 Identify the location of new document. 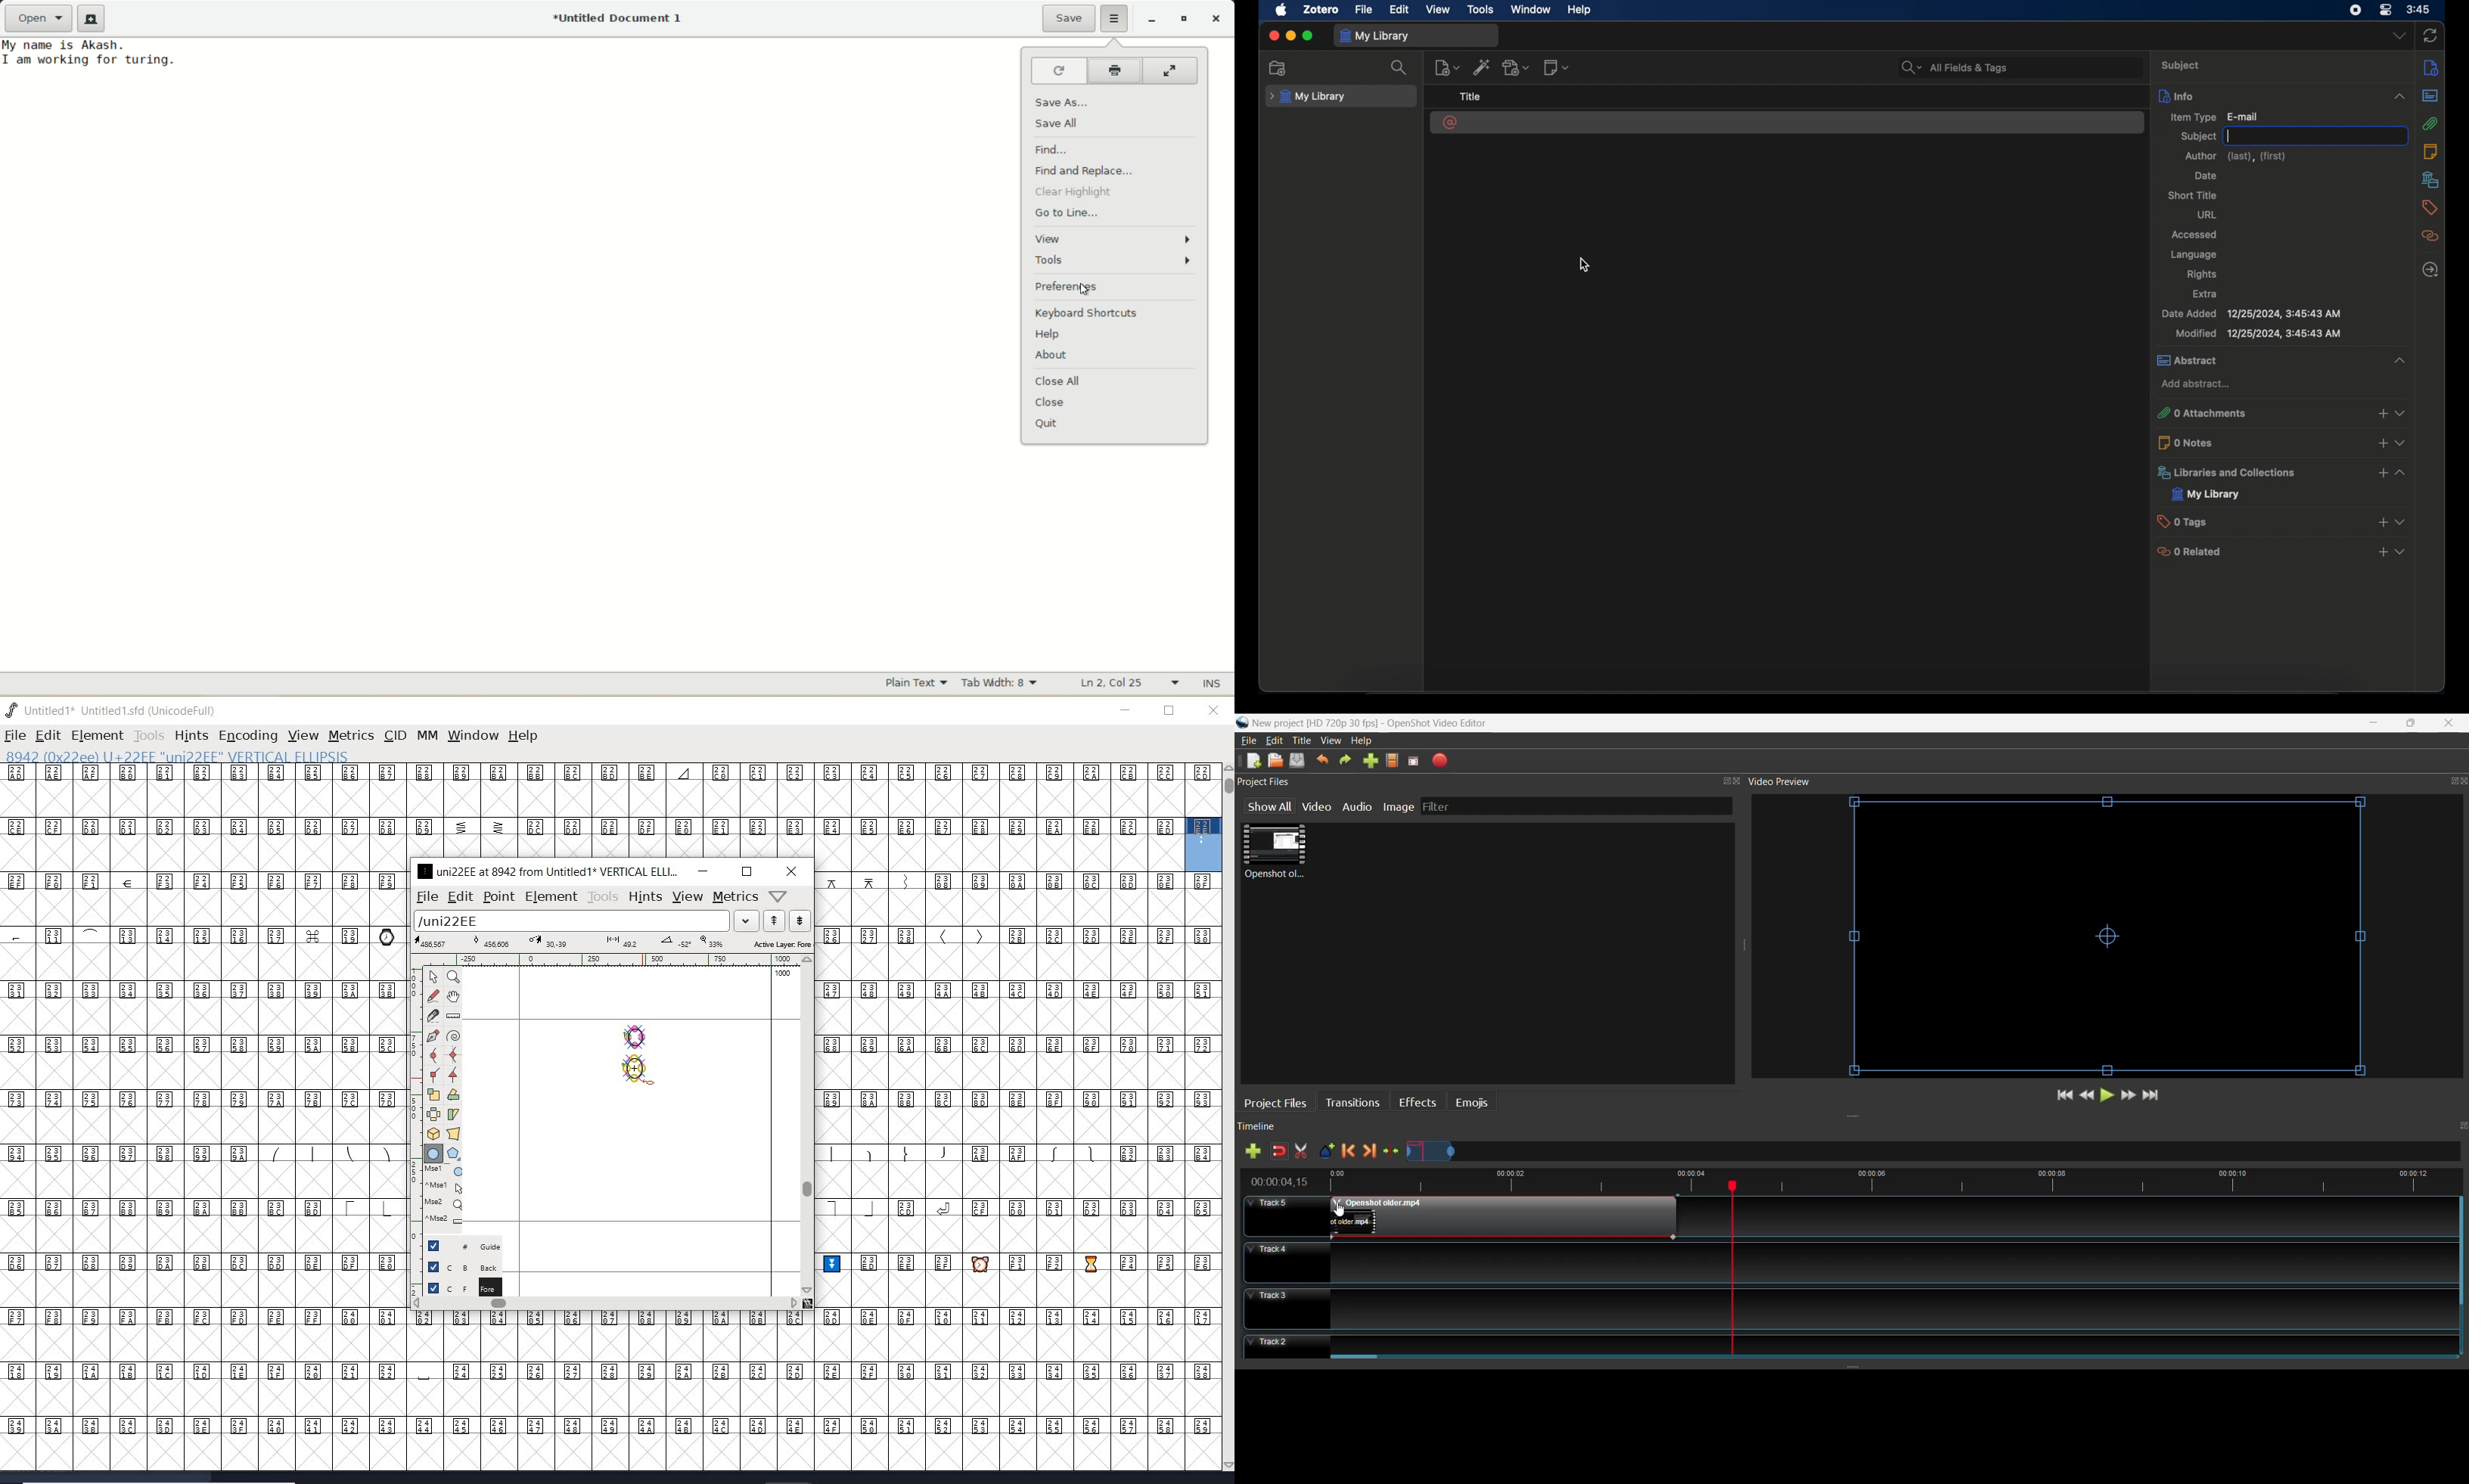
(91, 19).